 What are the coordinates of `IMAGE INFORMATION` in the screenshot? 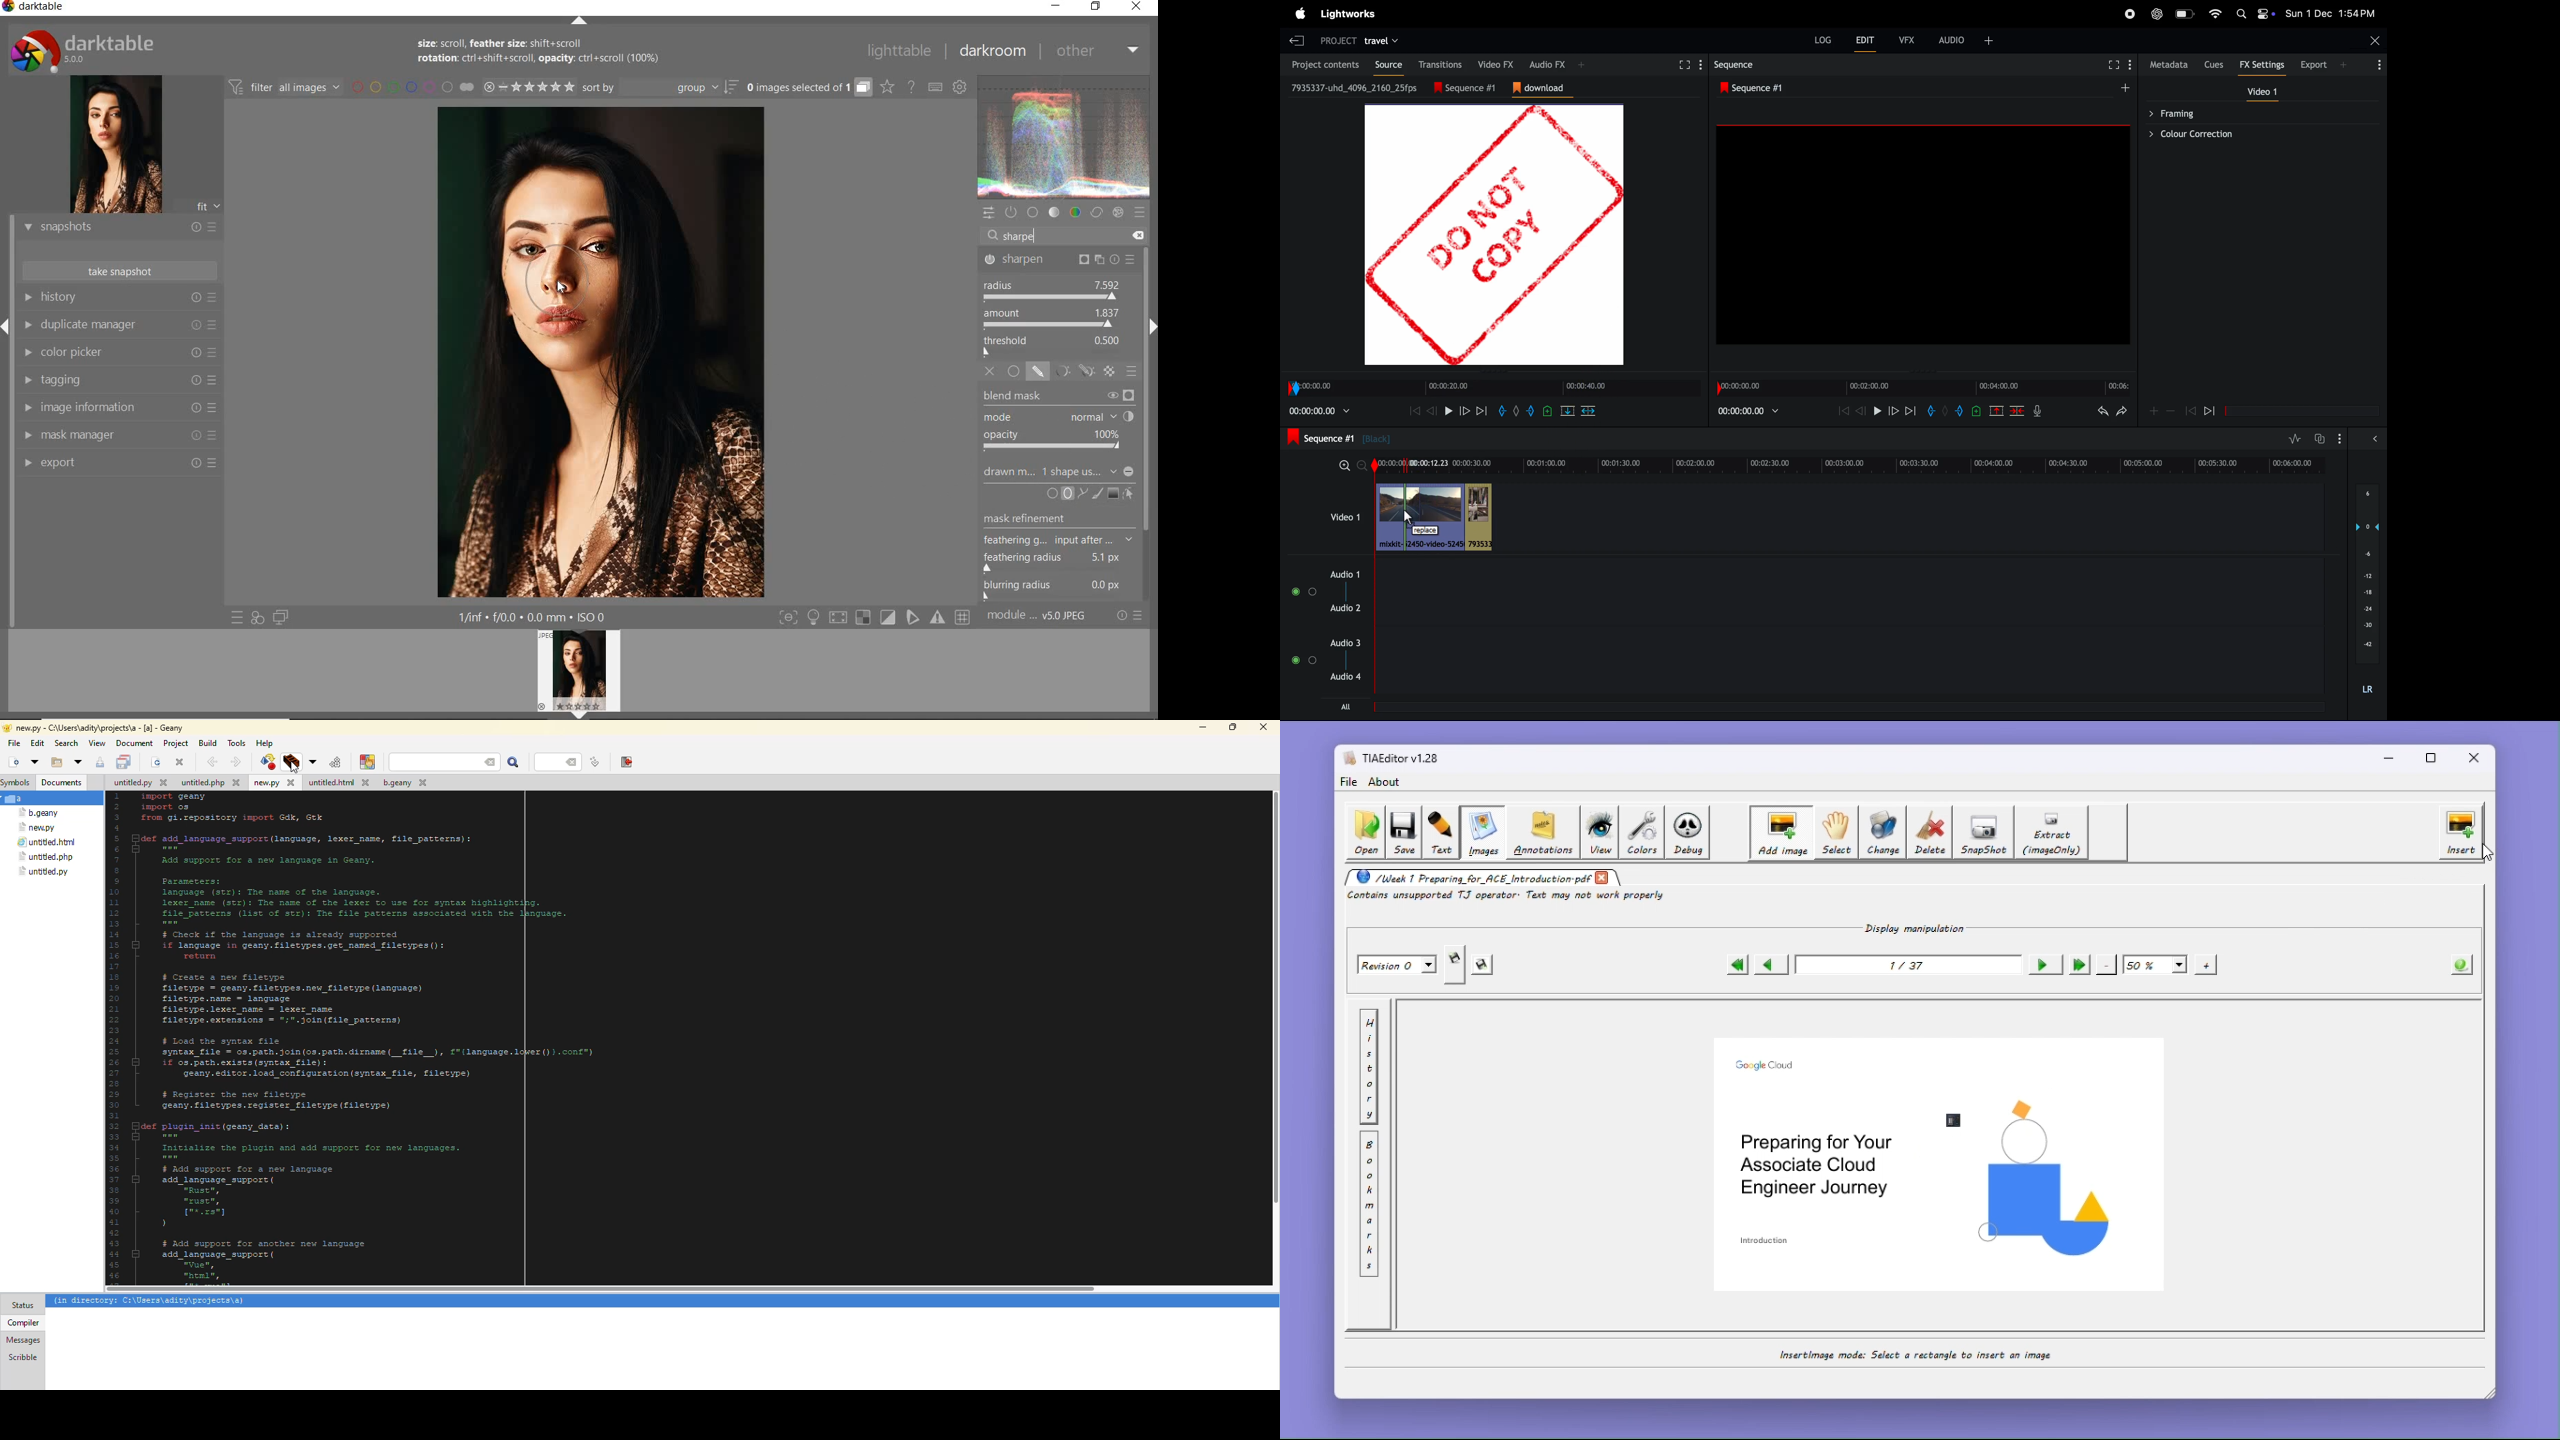 It's located at (117, 406).